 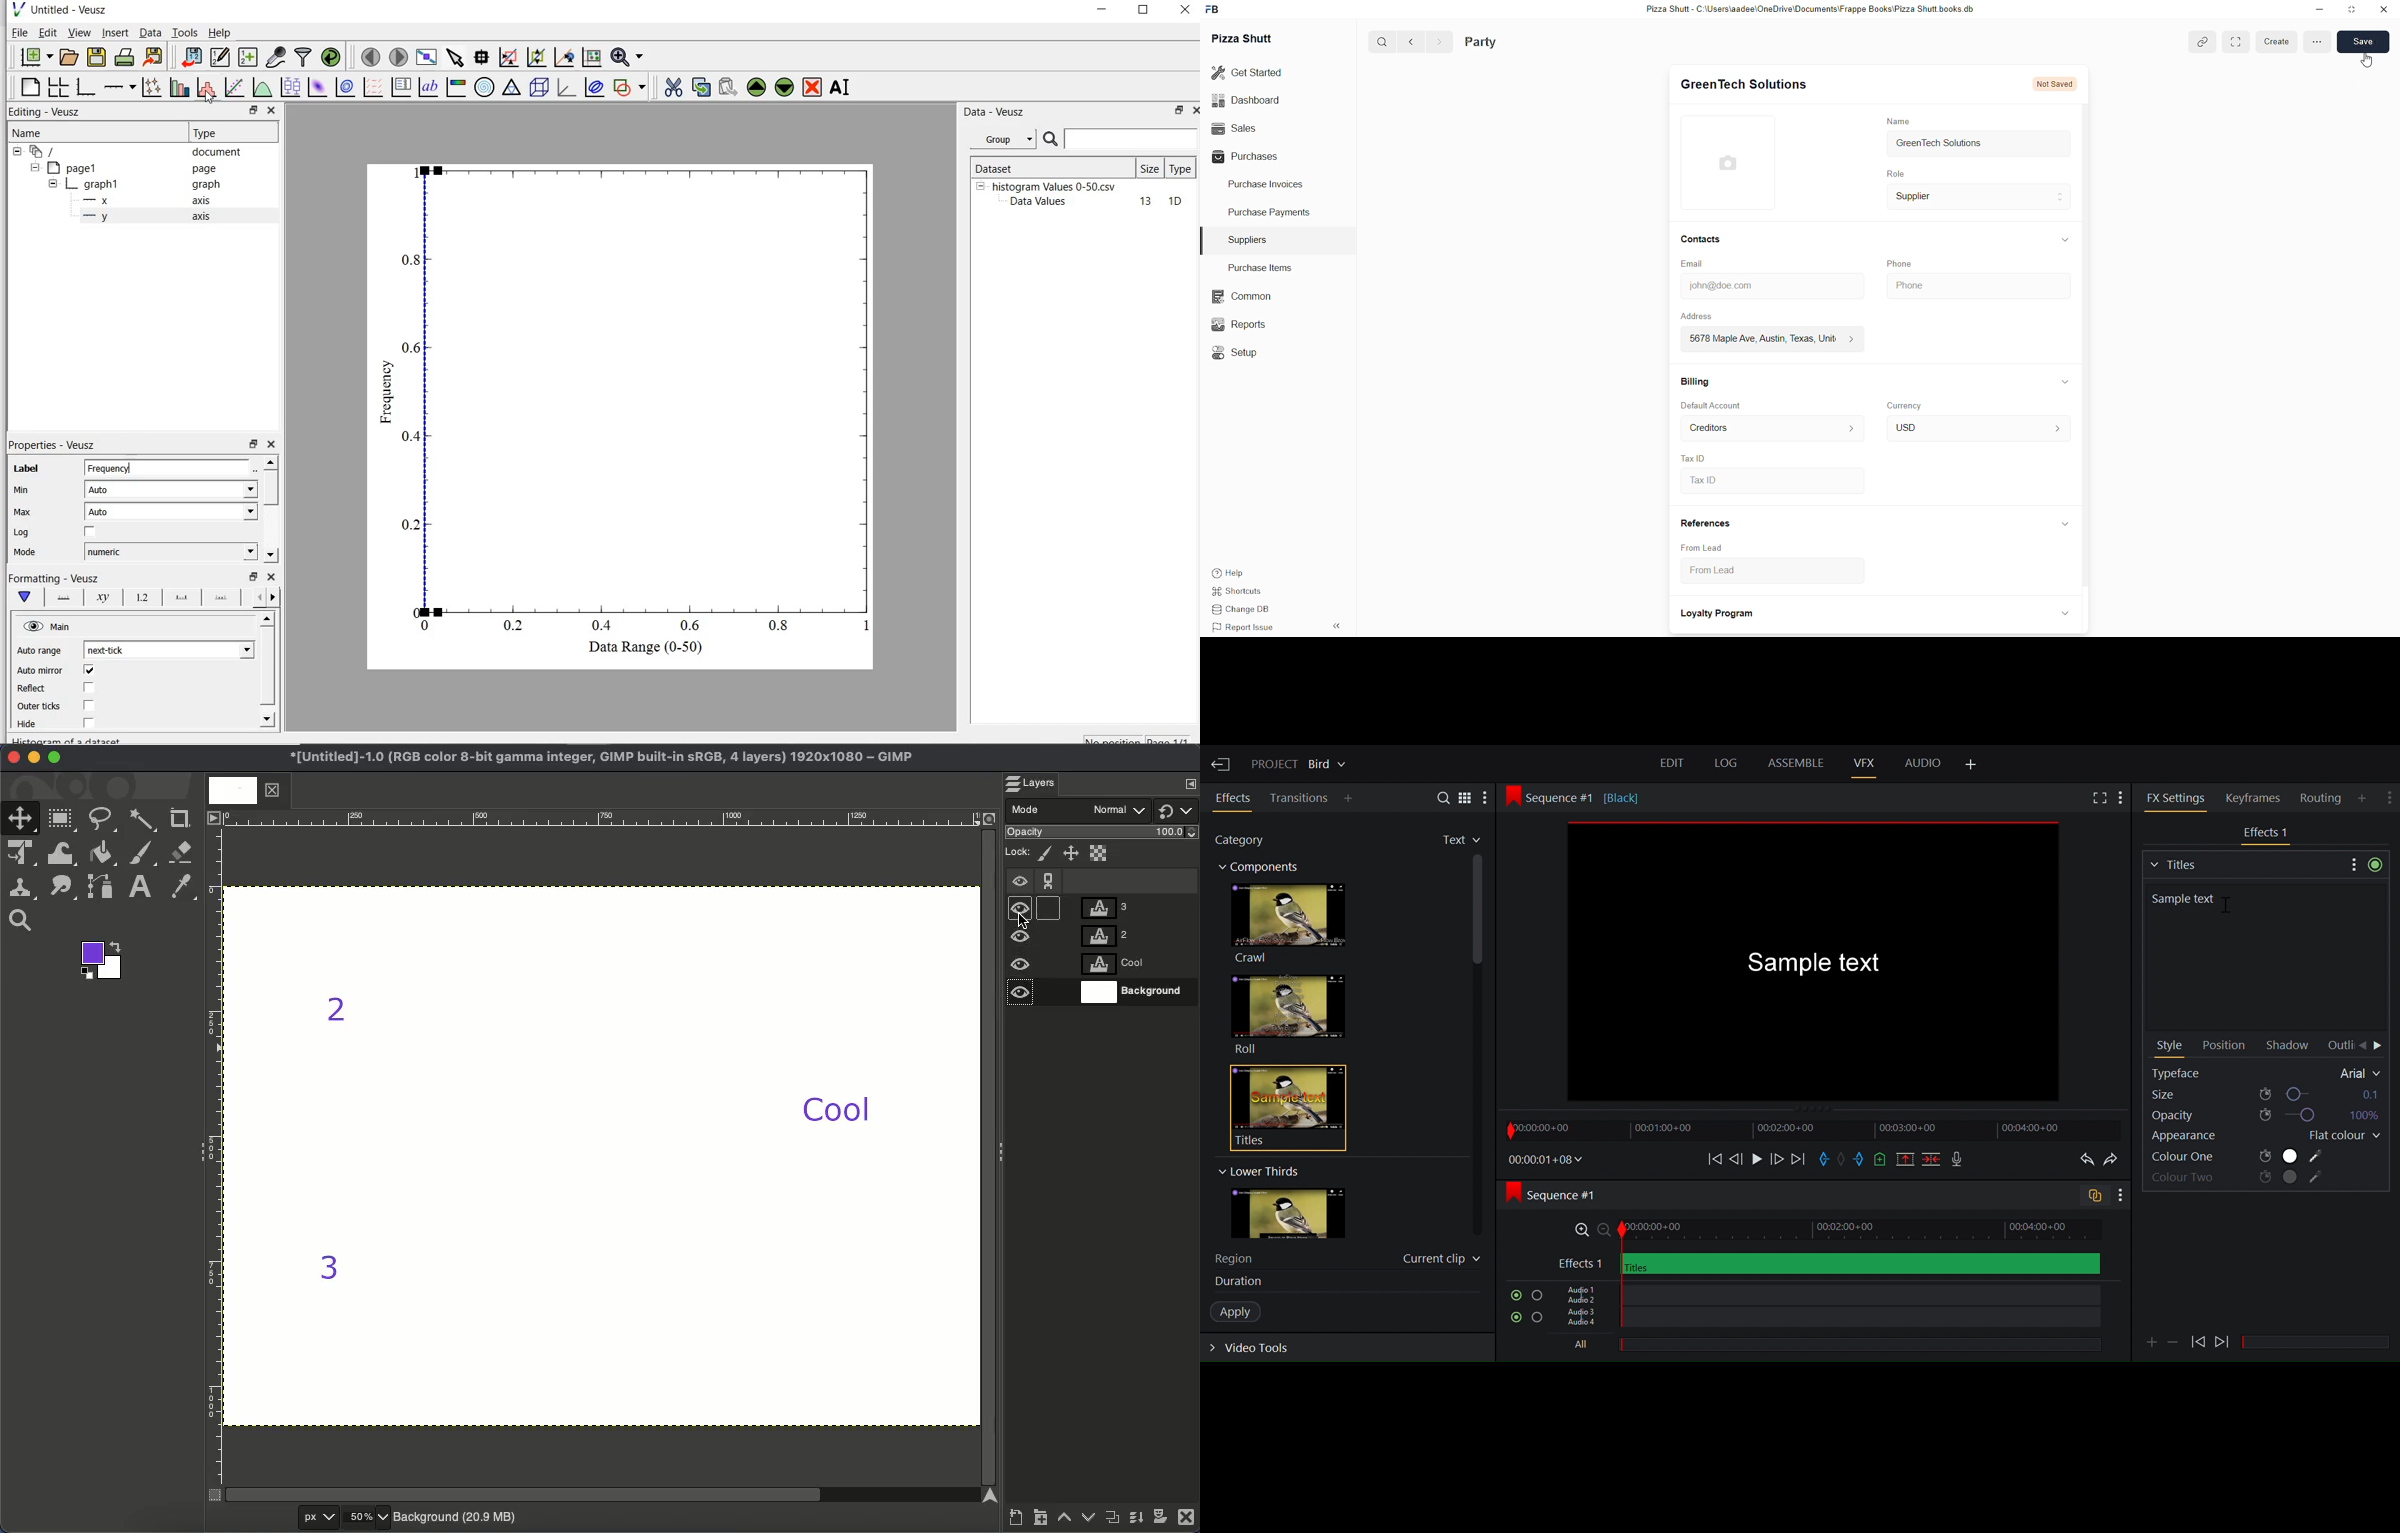 What do you see at coordinates (2350, 10) in the screenshot?
I see `restore down` at bounding box center [2350, 10].